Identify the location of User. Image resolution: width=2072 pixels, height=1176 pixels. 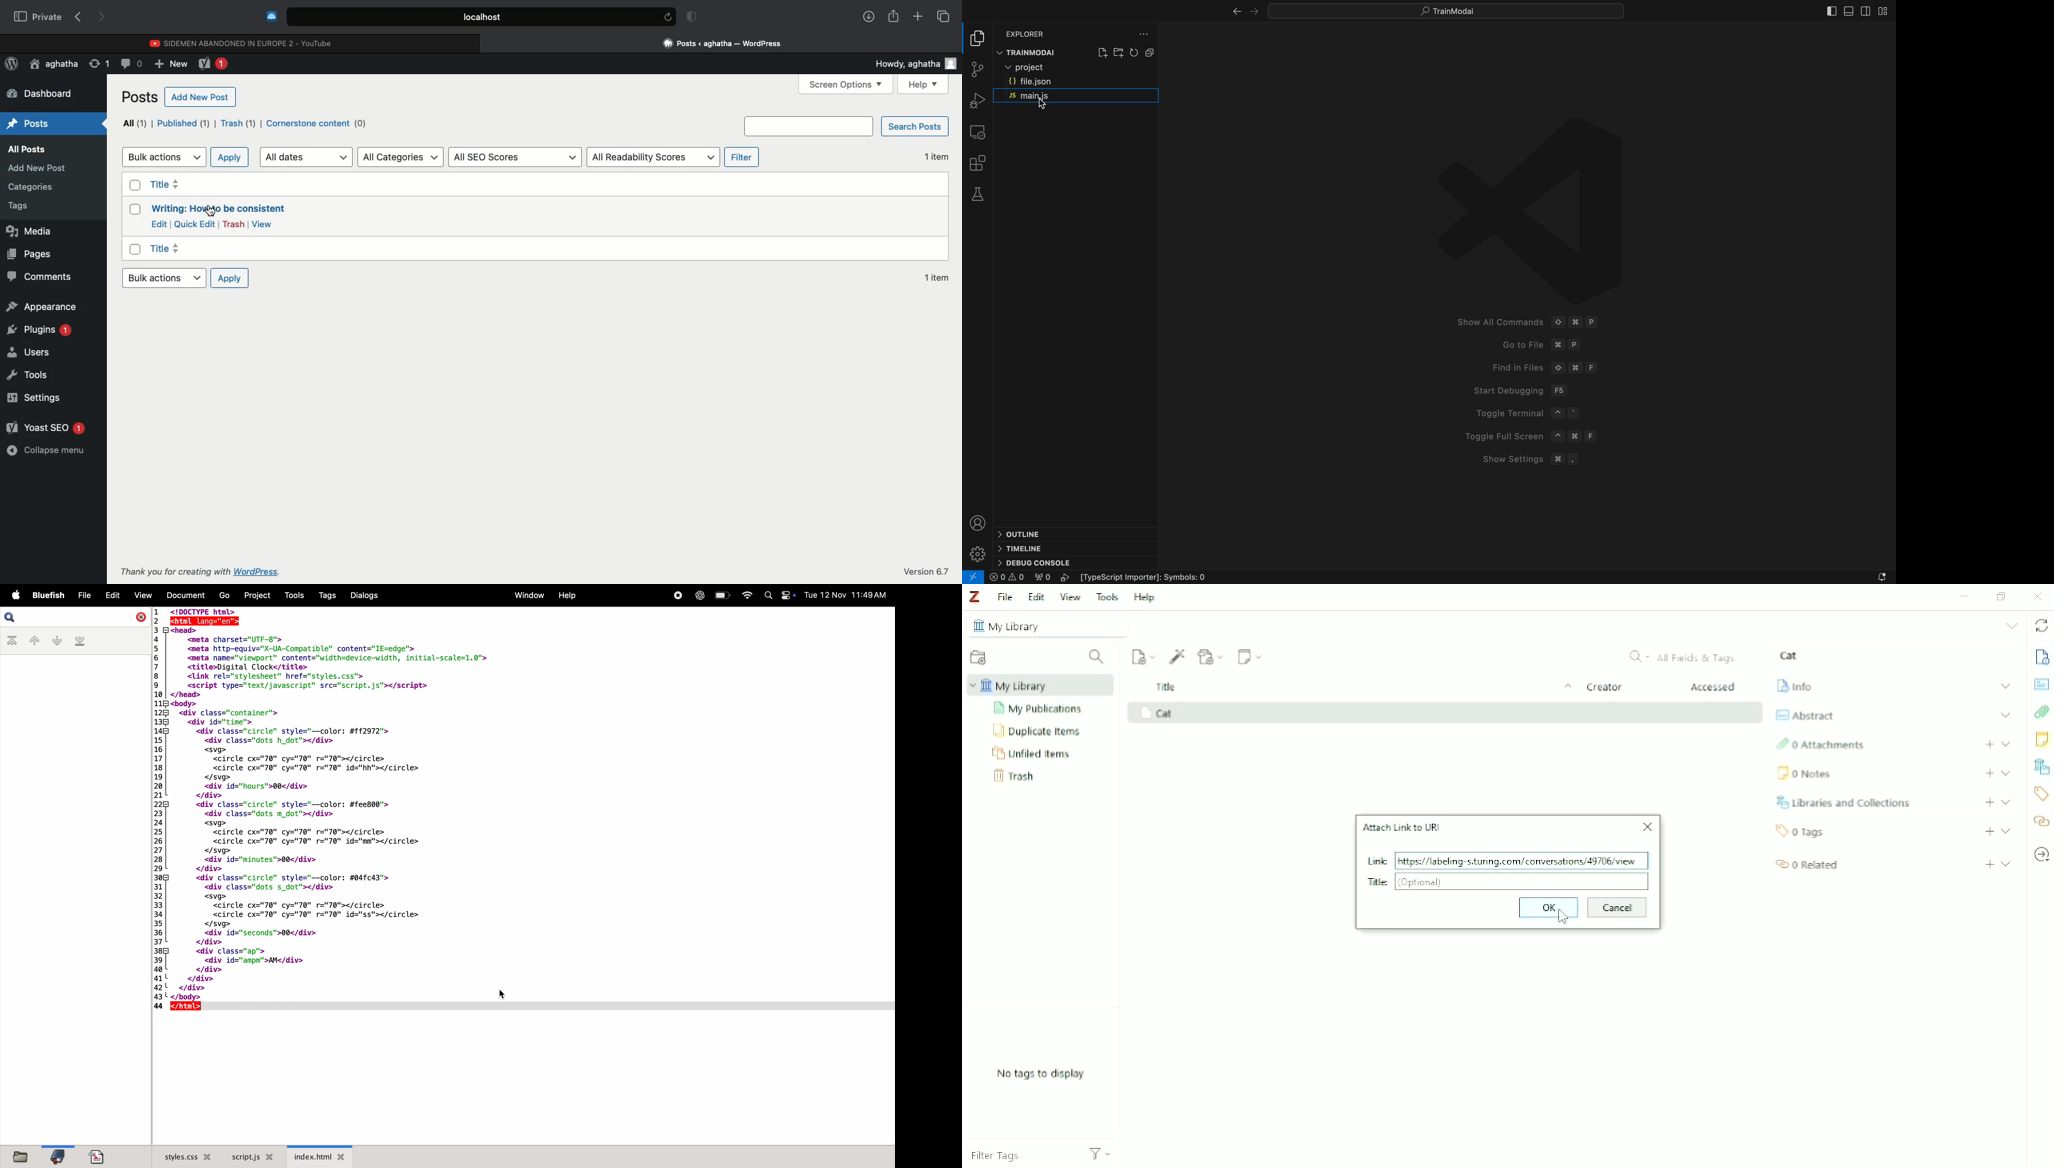
(54, 64).